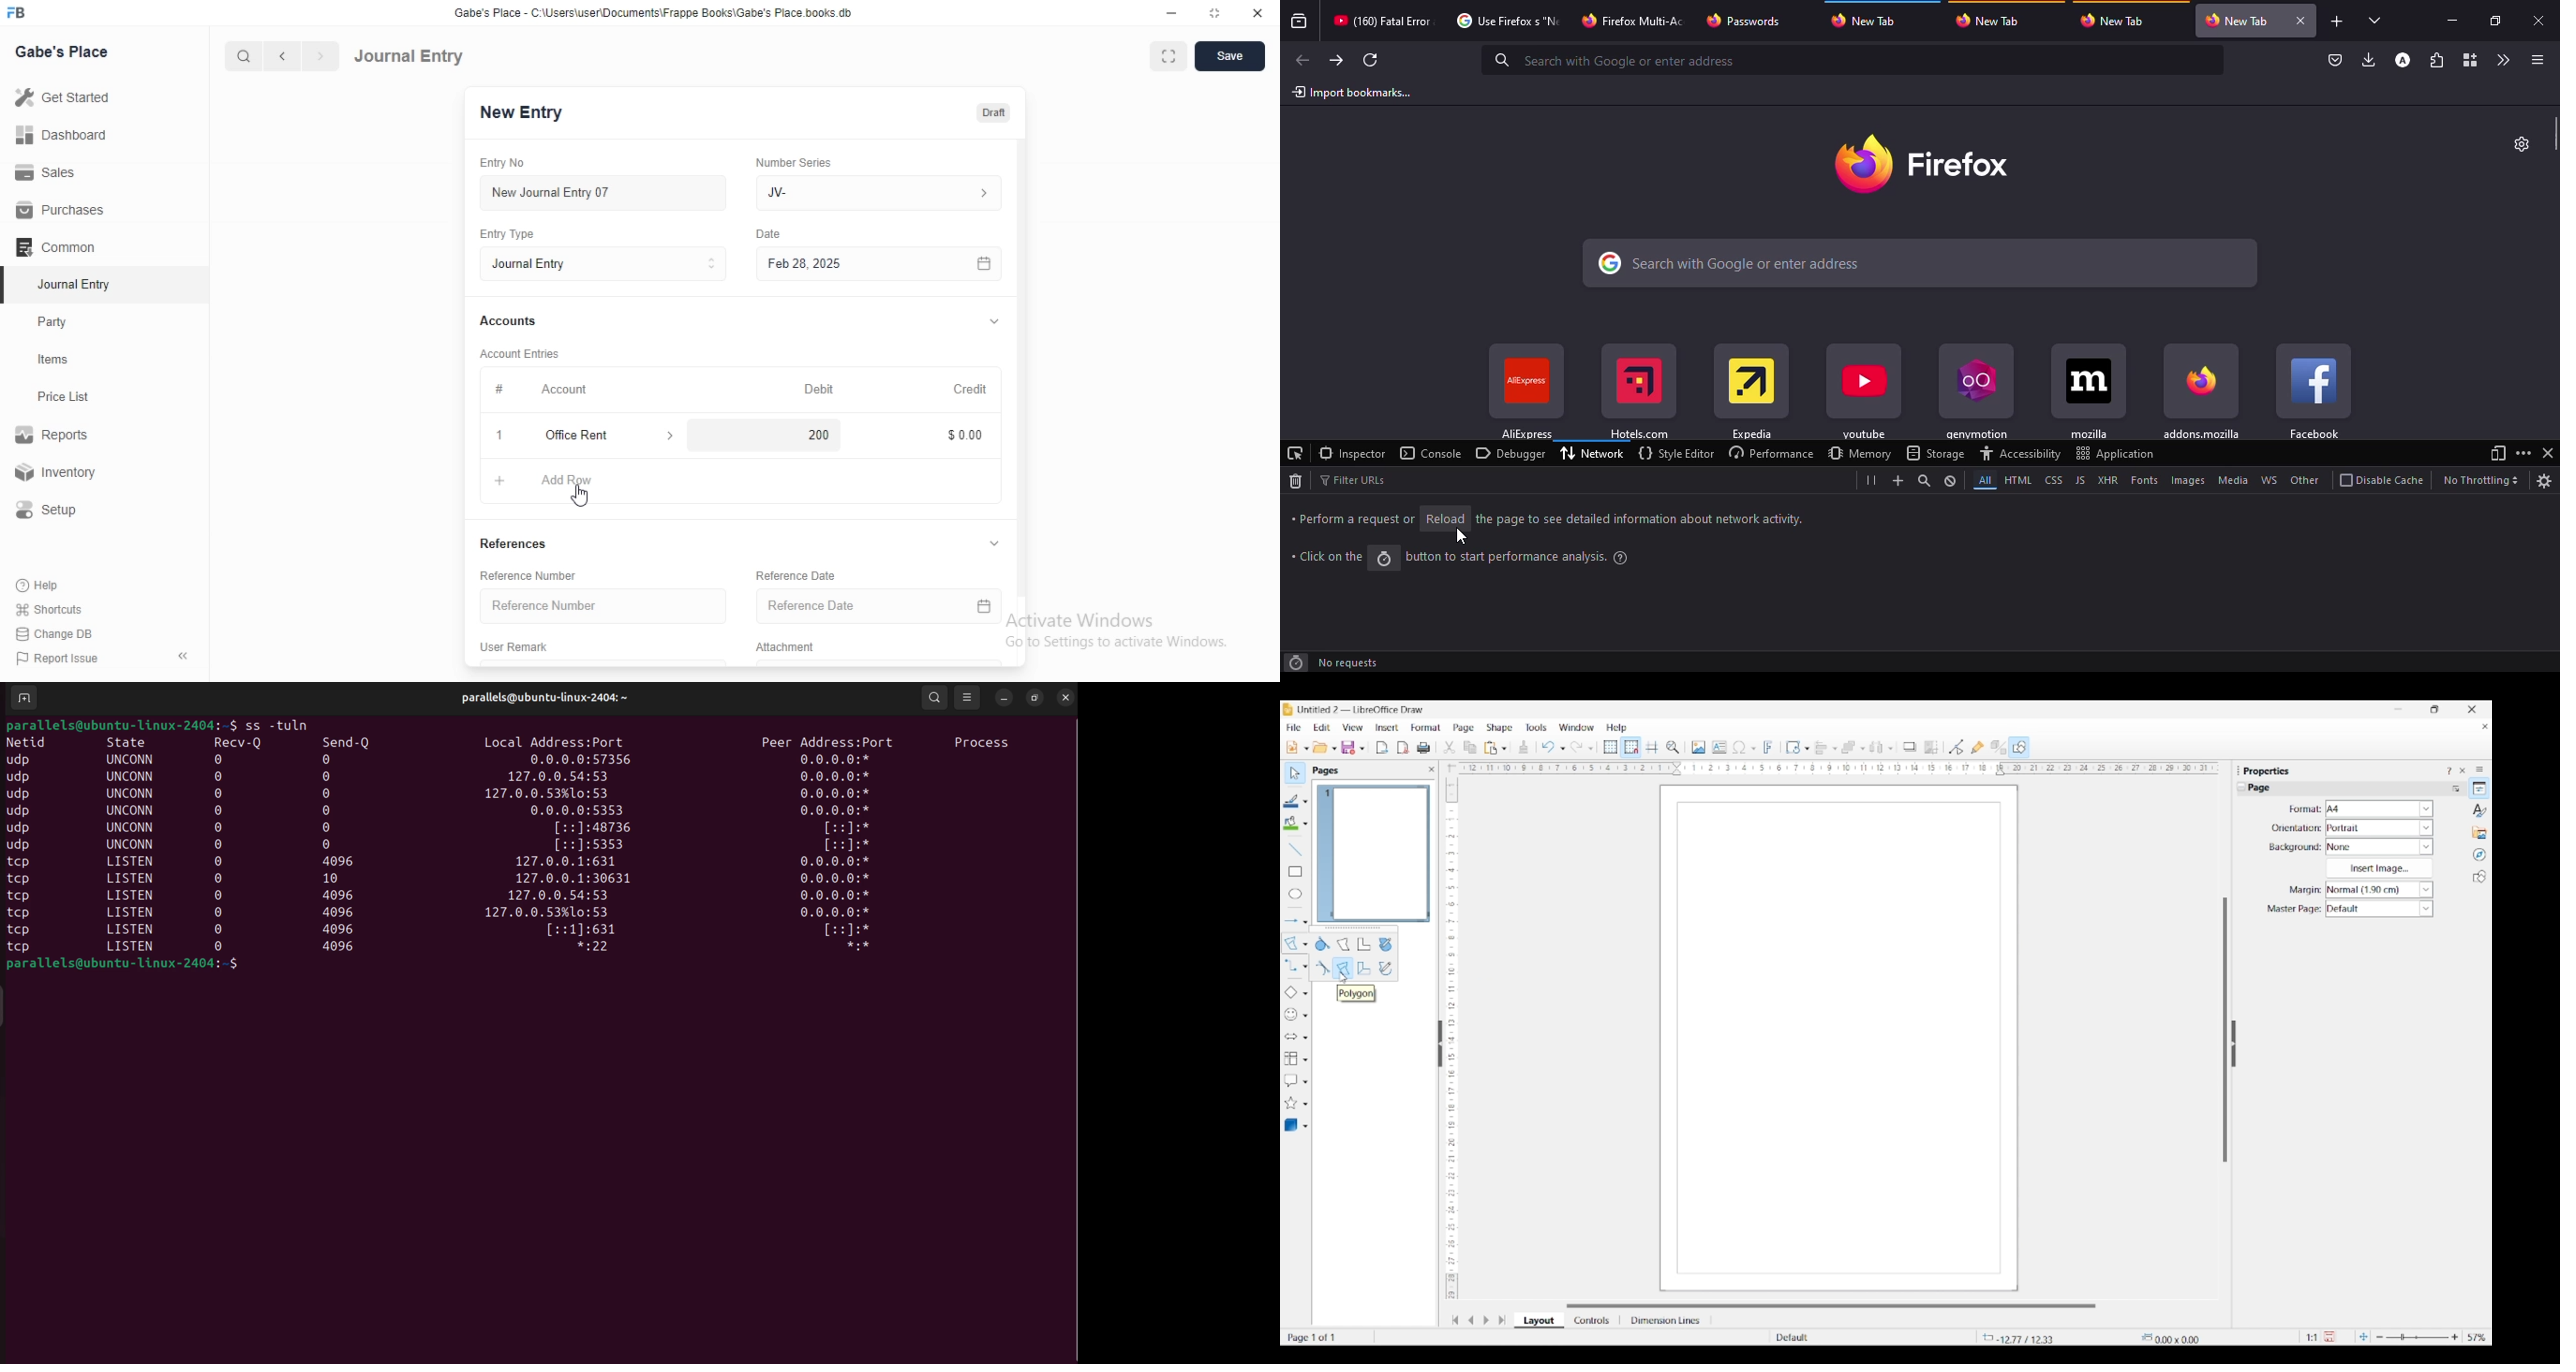  What do you see at coordinates (1562, 748) in the screenshot?
I see `Undo specific actions` at bounding box center [1562, 748].